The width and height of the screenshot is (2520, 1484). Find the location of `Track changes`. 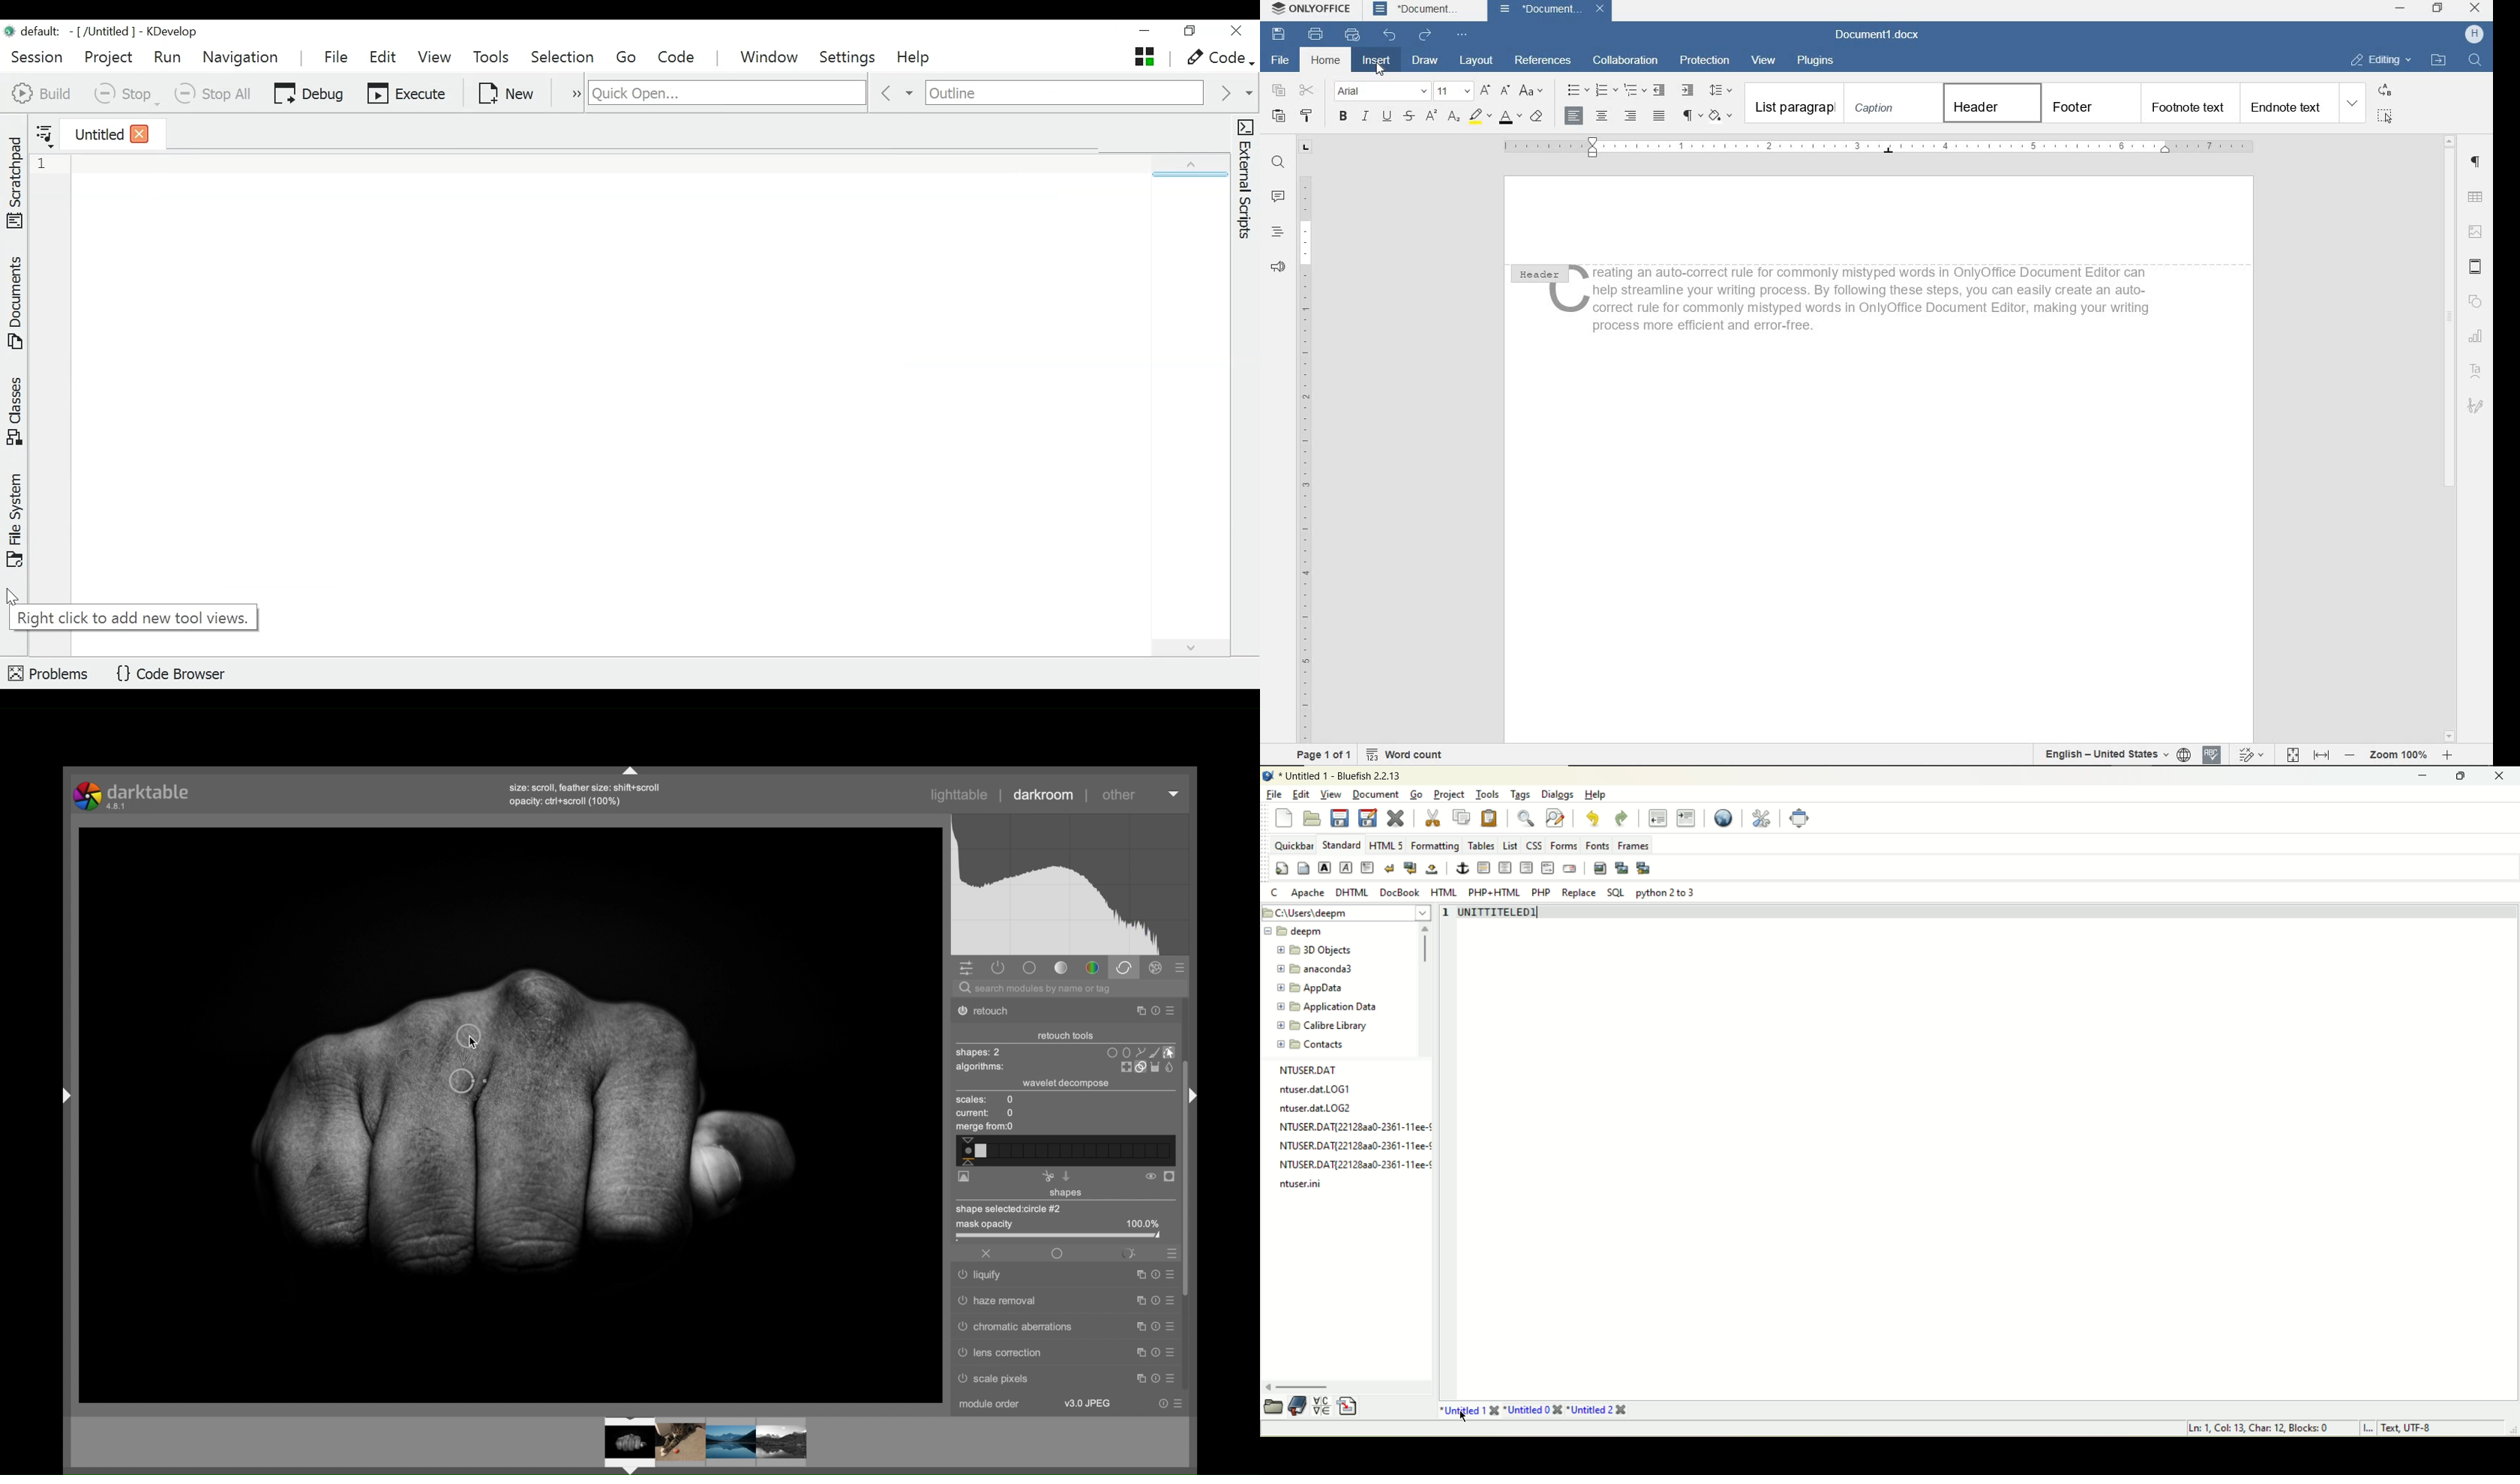

Track changes is located at coordinates (2250, 754).